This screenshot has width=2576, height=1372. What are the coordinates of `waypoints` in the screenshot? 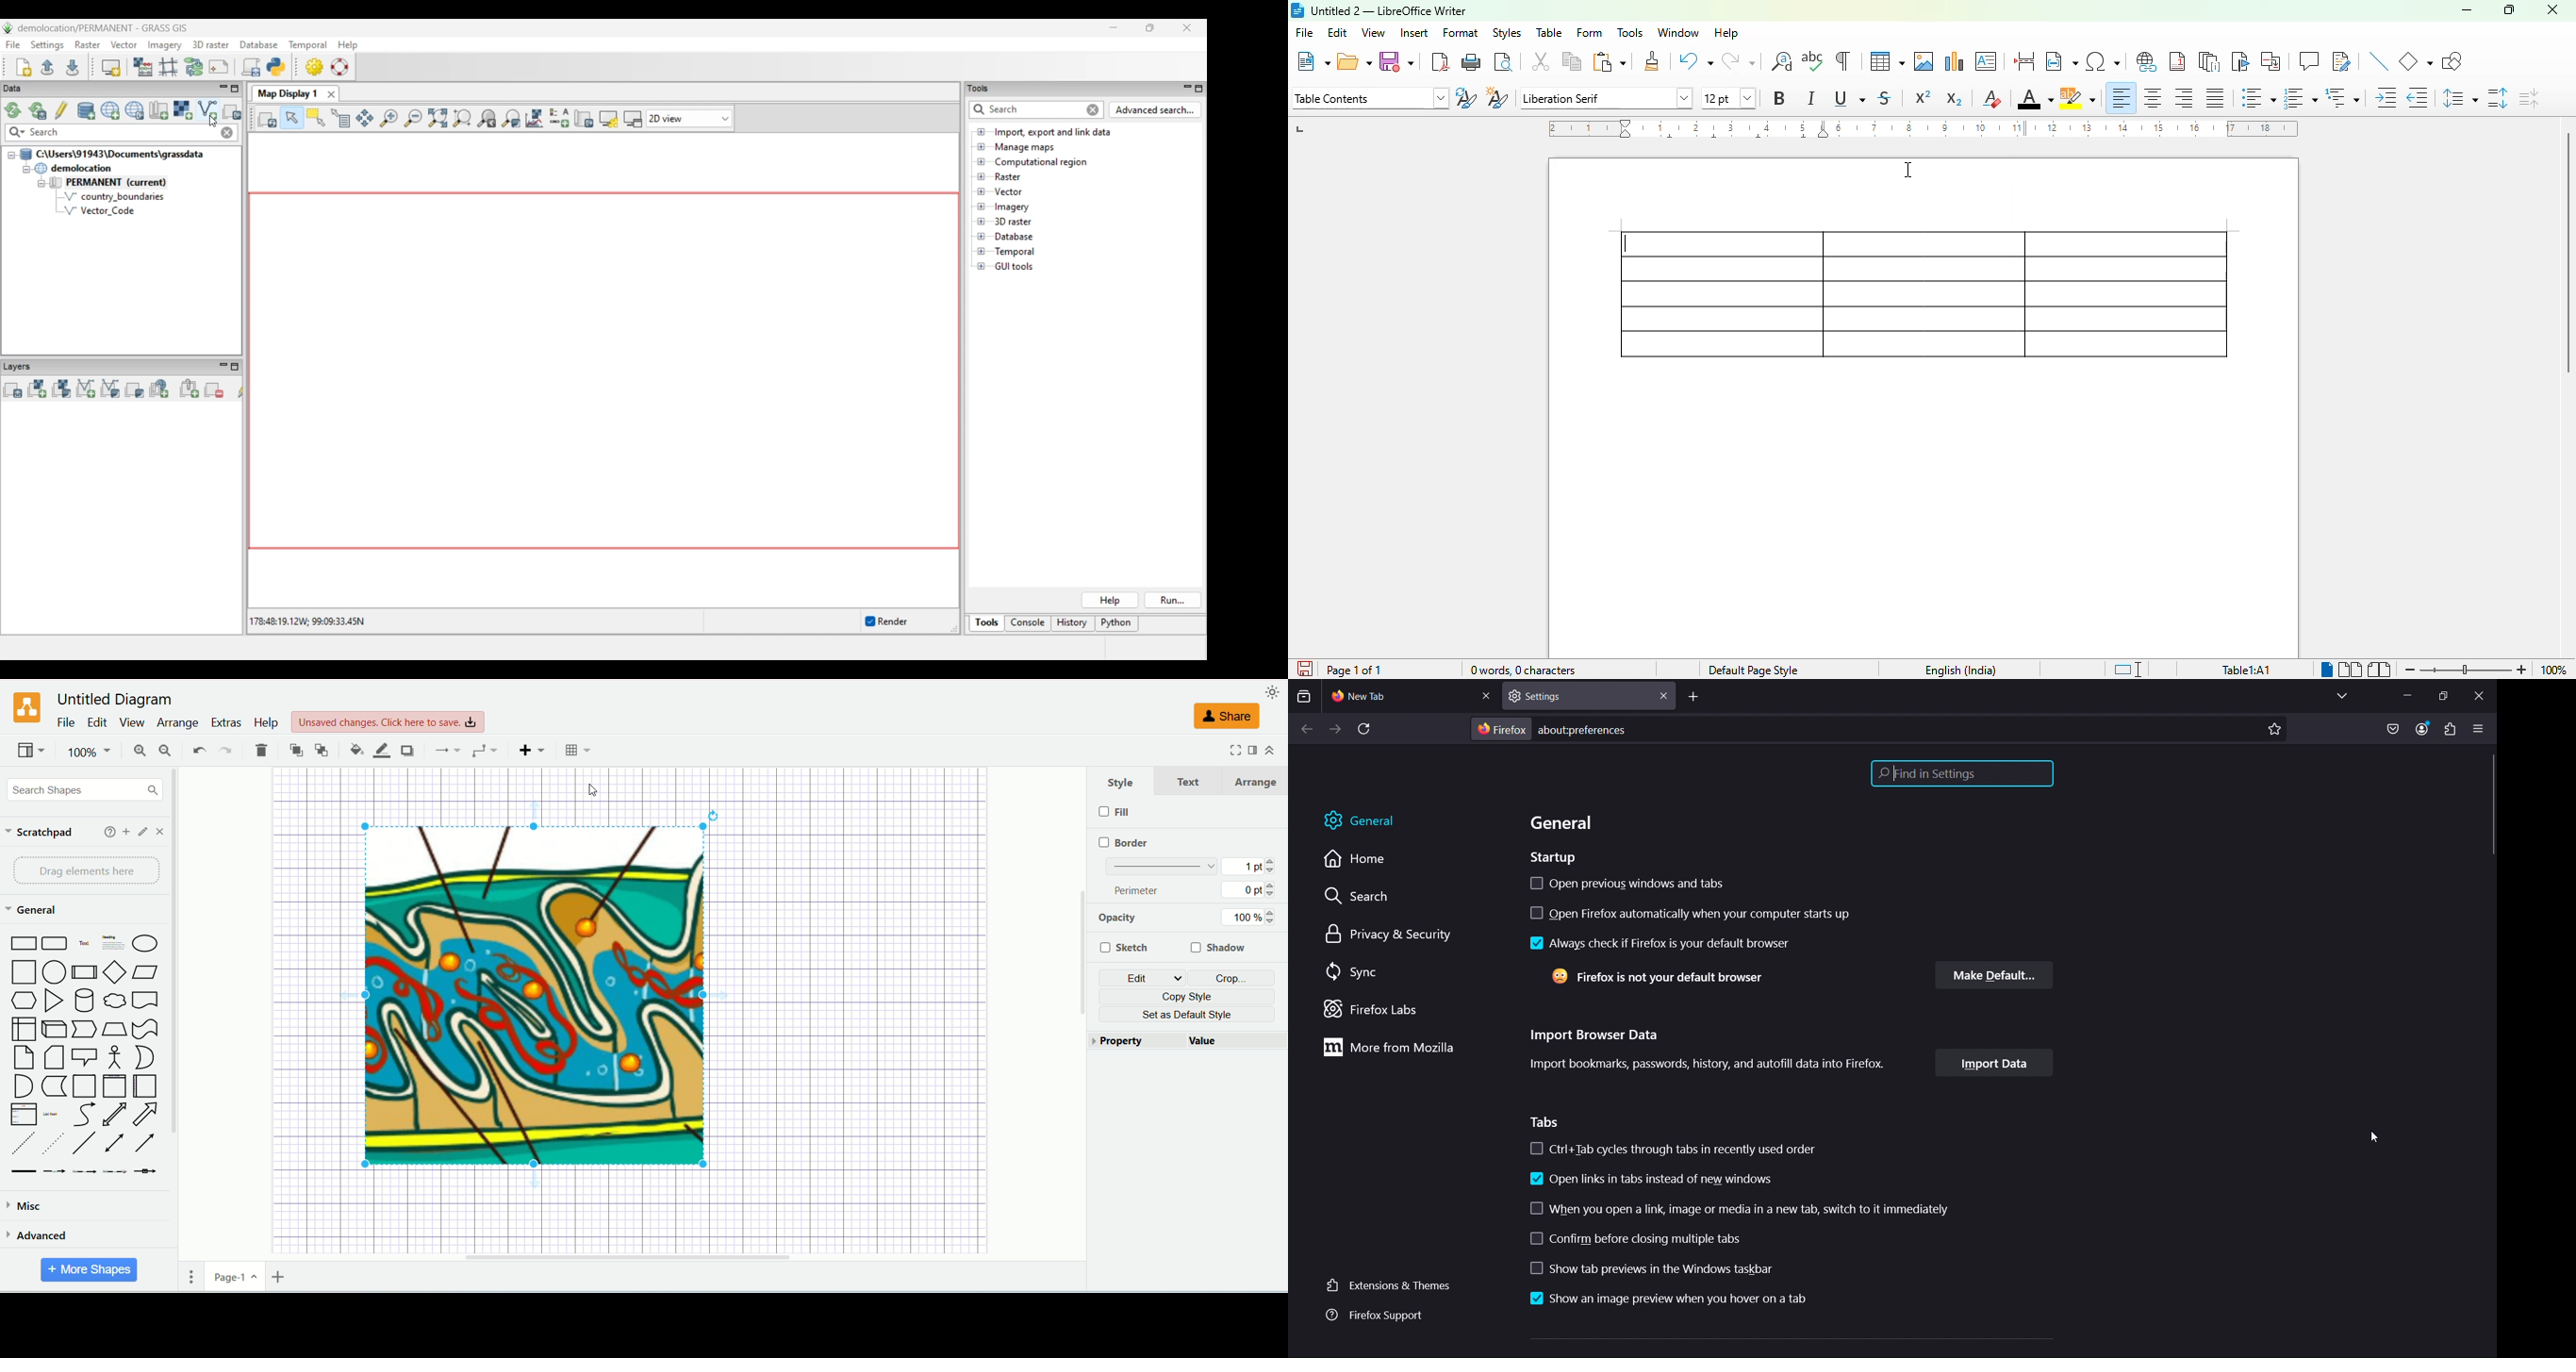 It's located at (484, 751).